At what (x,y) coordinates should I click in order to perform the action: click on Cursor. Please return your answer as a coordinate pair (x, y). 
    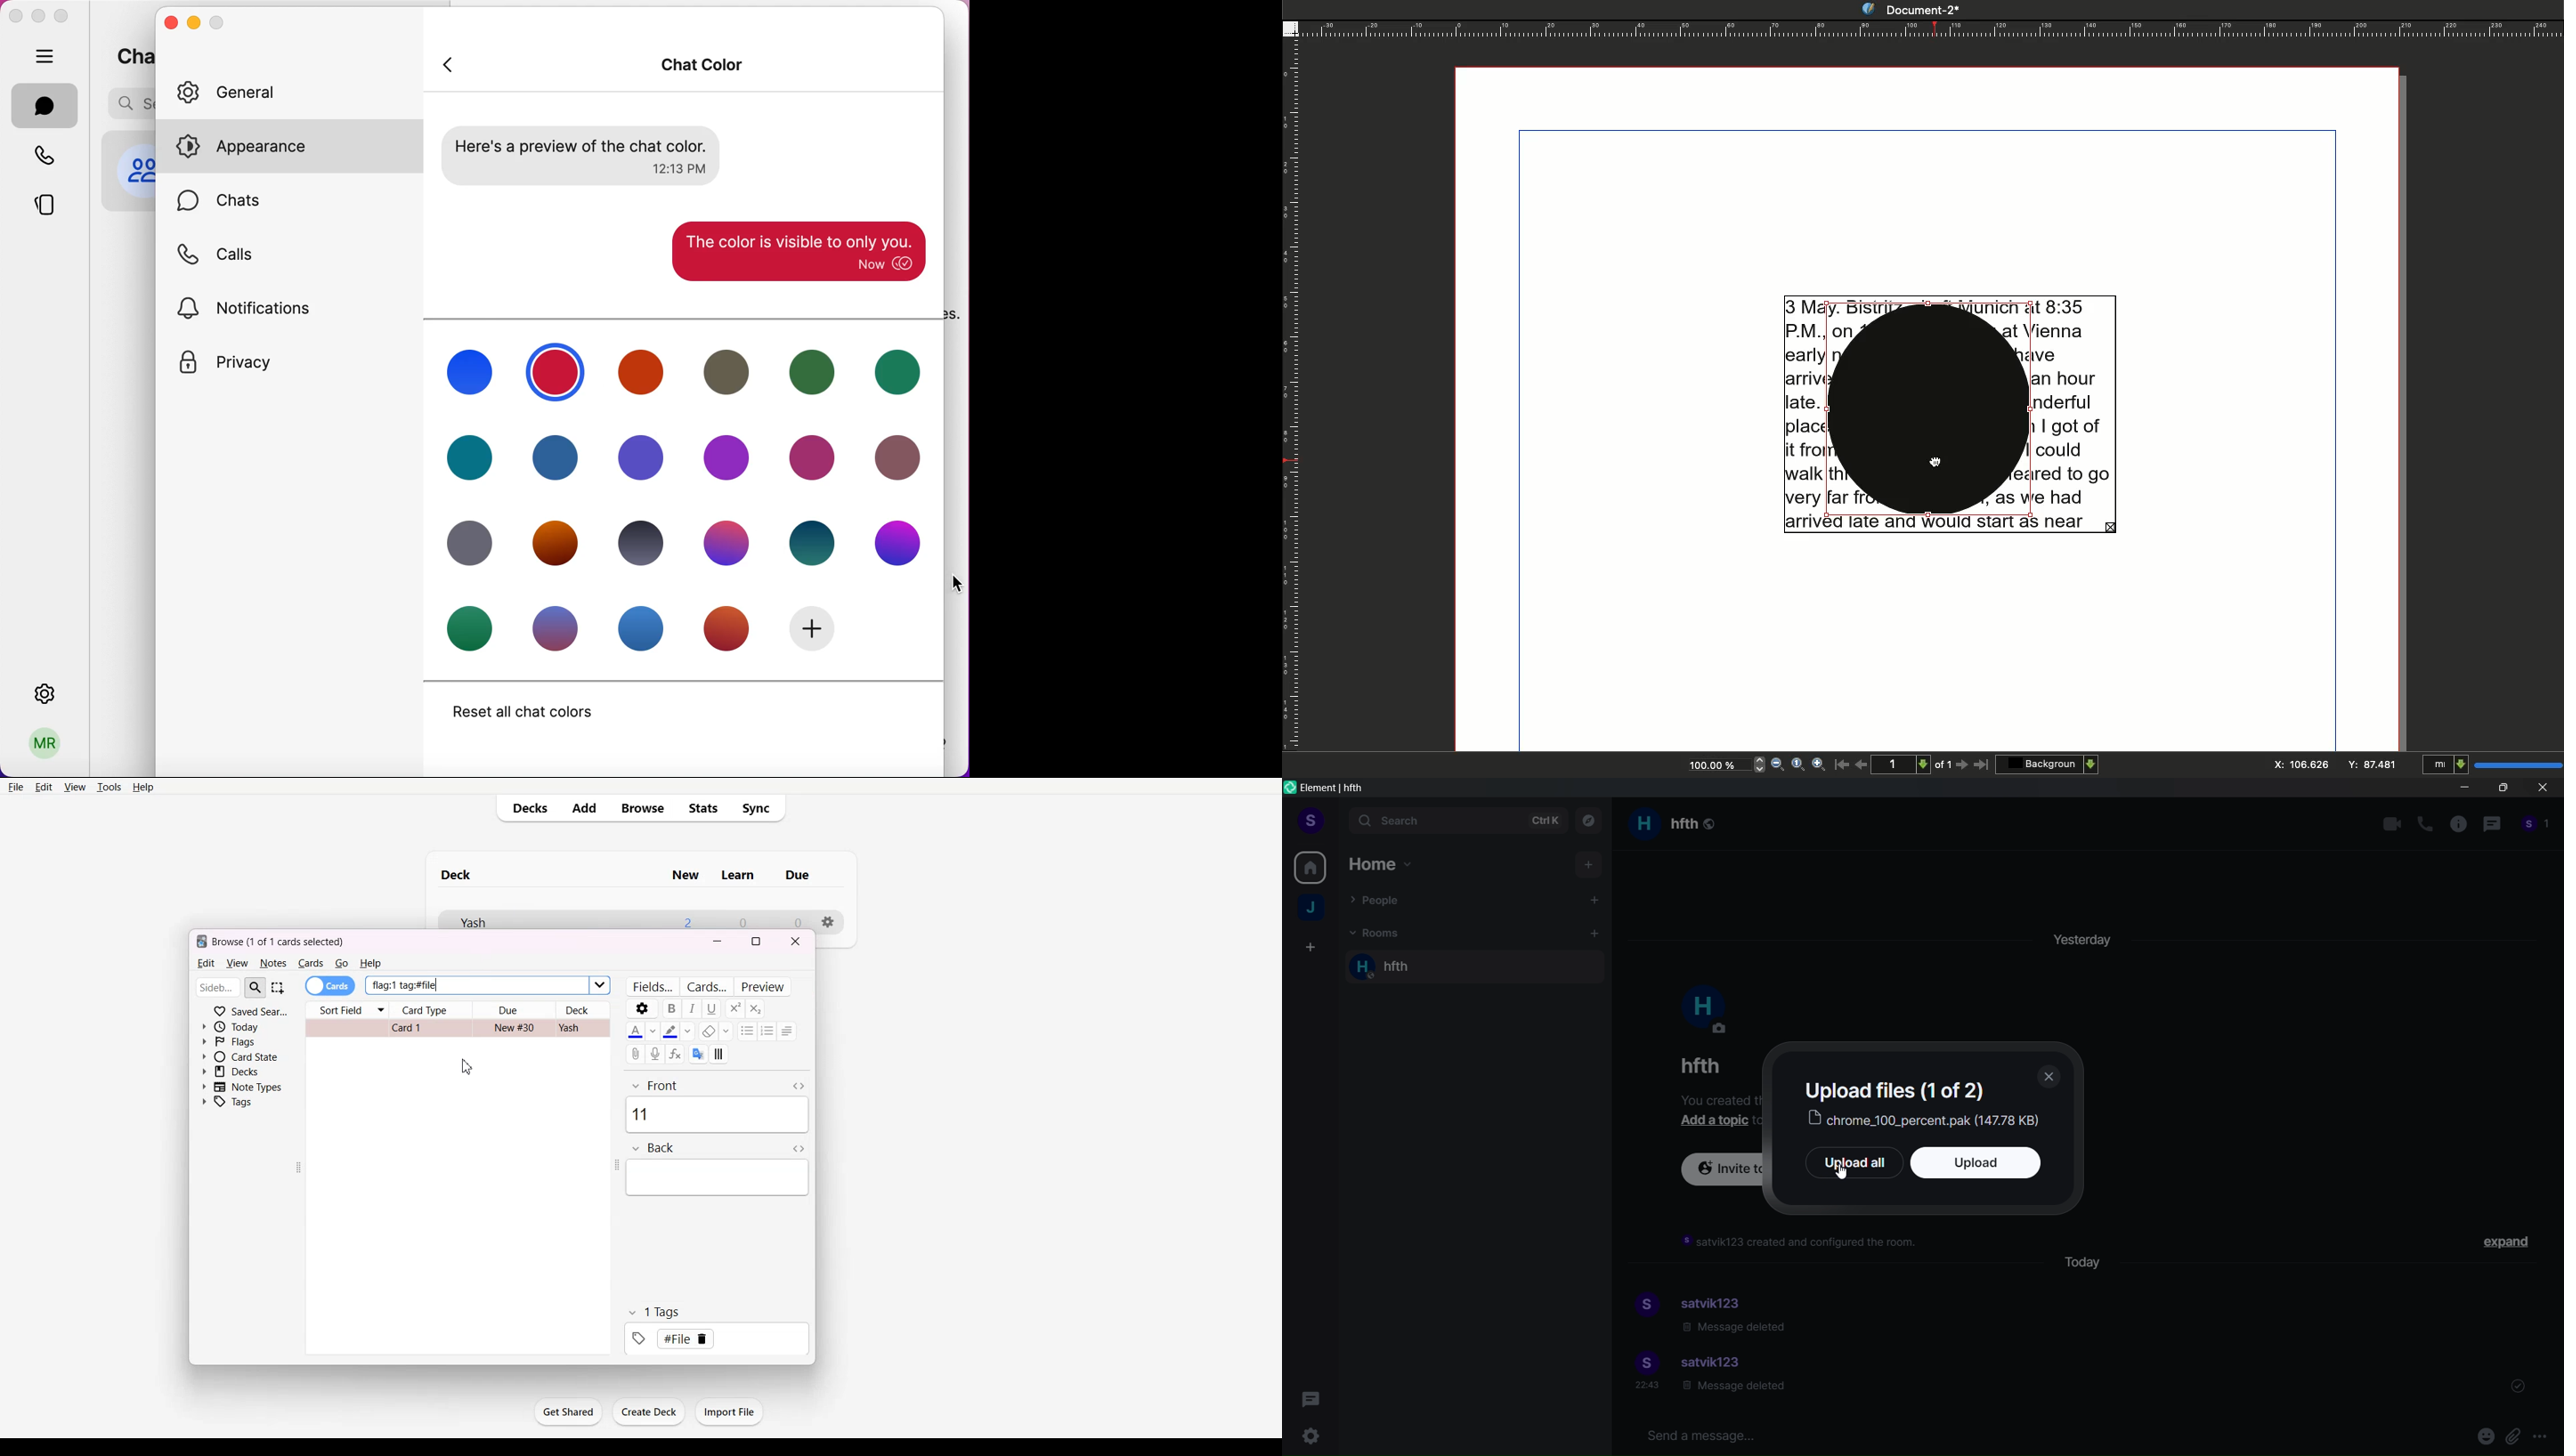
    Looking at the image, I should click on (1846, 1180).